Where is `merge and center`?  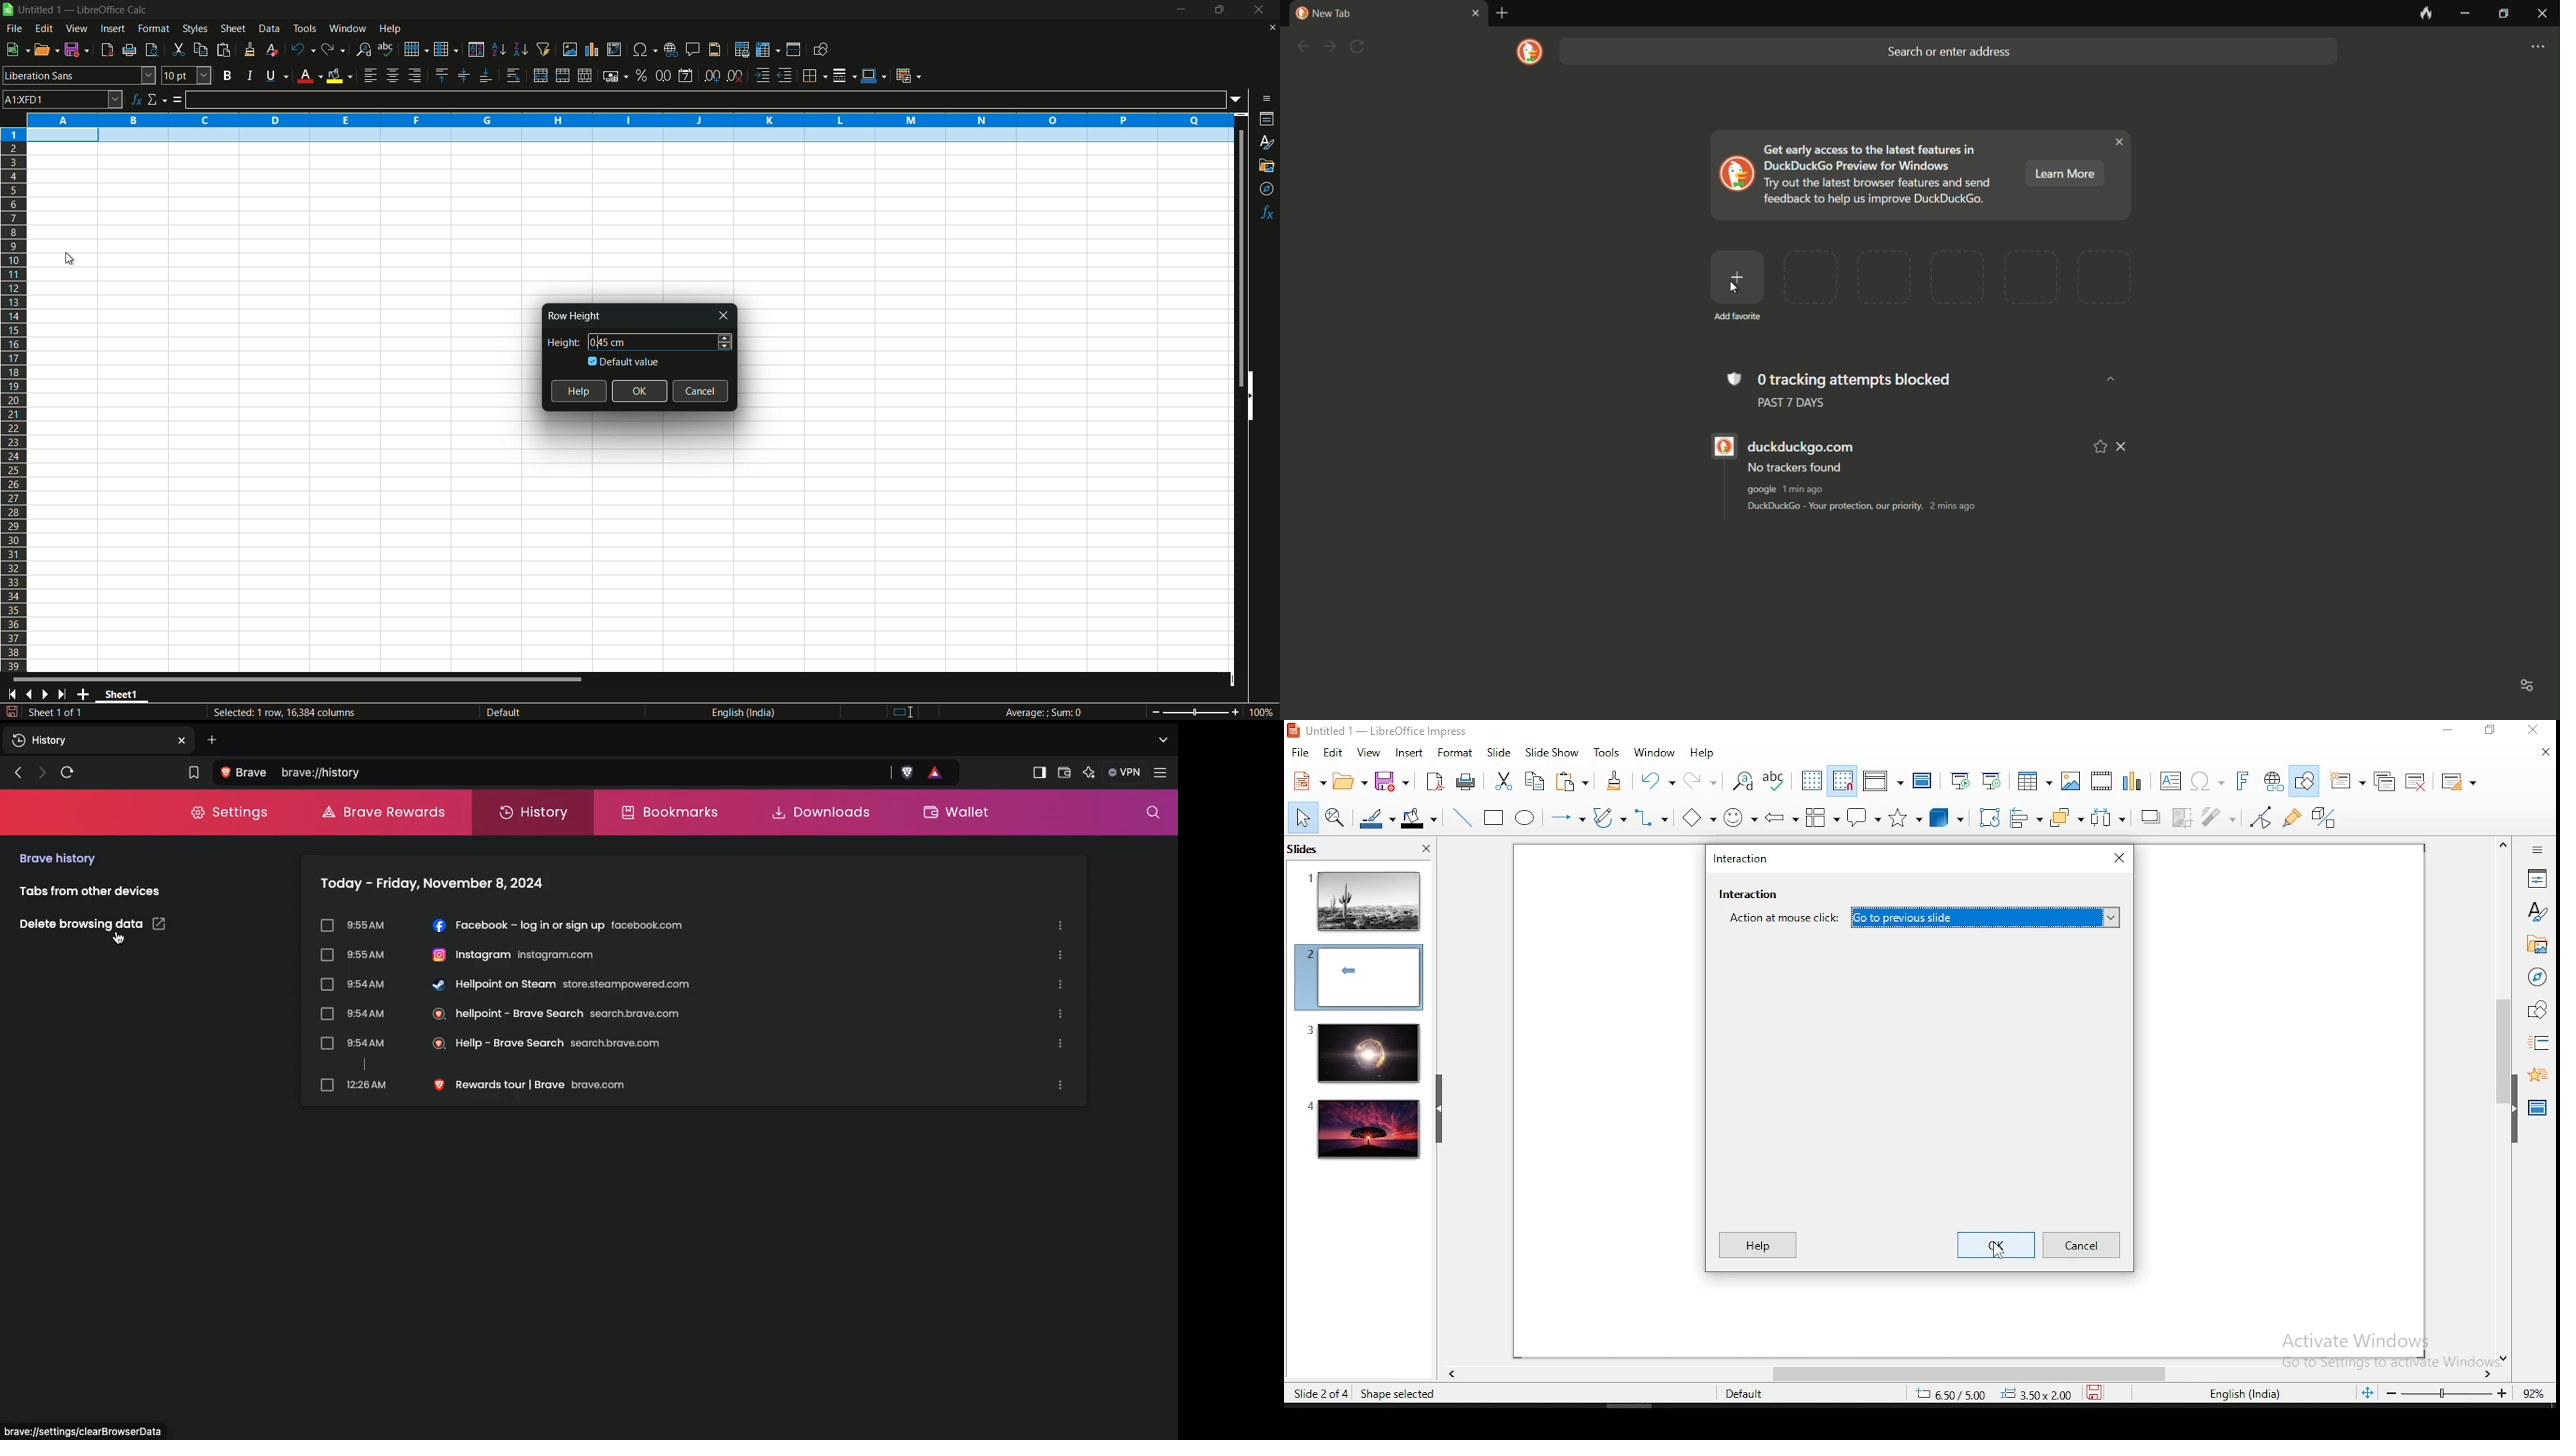 merge and center is located at coordinates (561, 75).